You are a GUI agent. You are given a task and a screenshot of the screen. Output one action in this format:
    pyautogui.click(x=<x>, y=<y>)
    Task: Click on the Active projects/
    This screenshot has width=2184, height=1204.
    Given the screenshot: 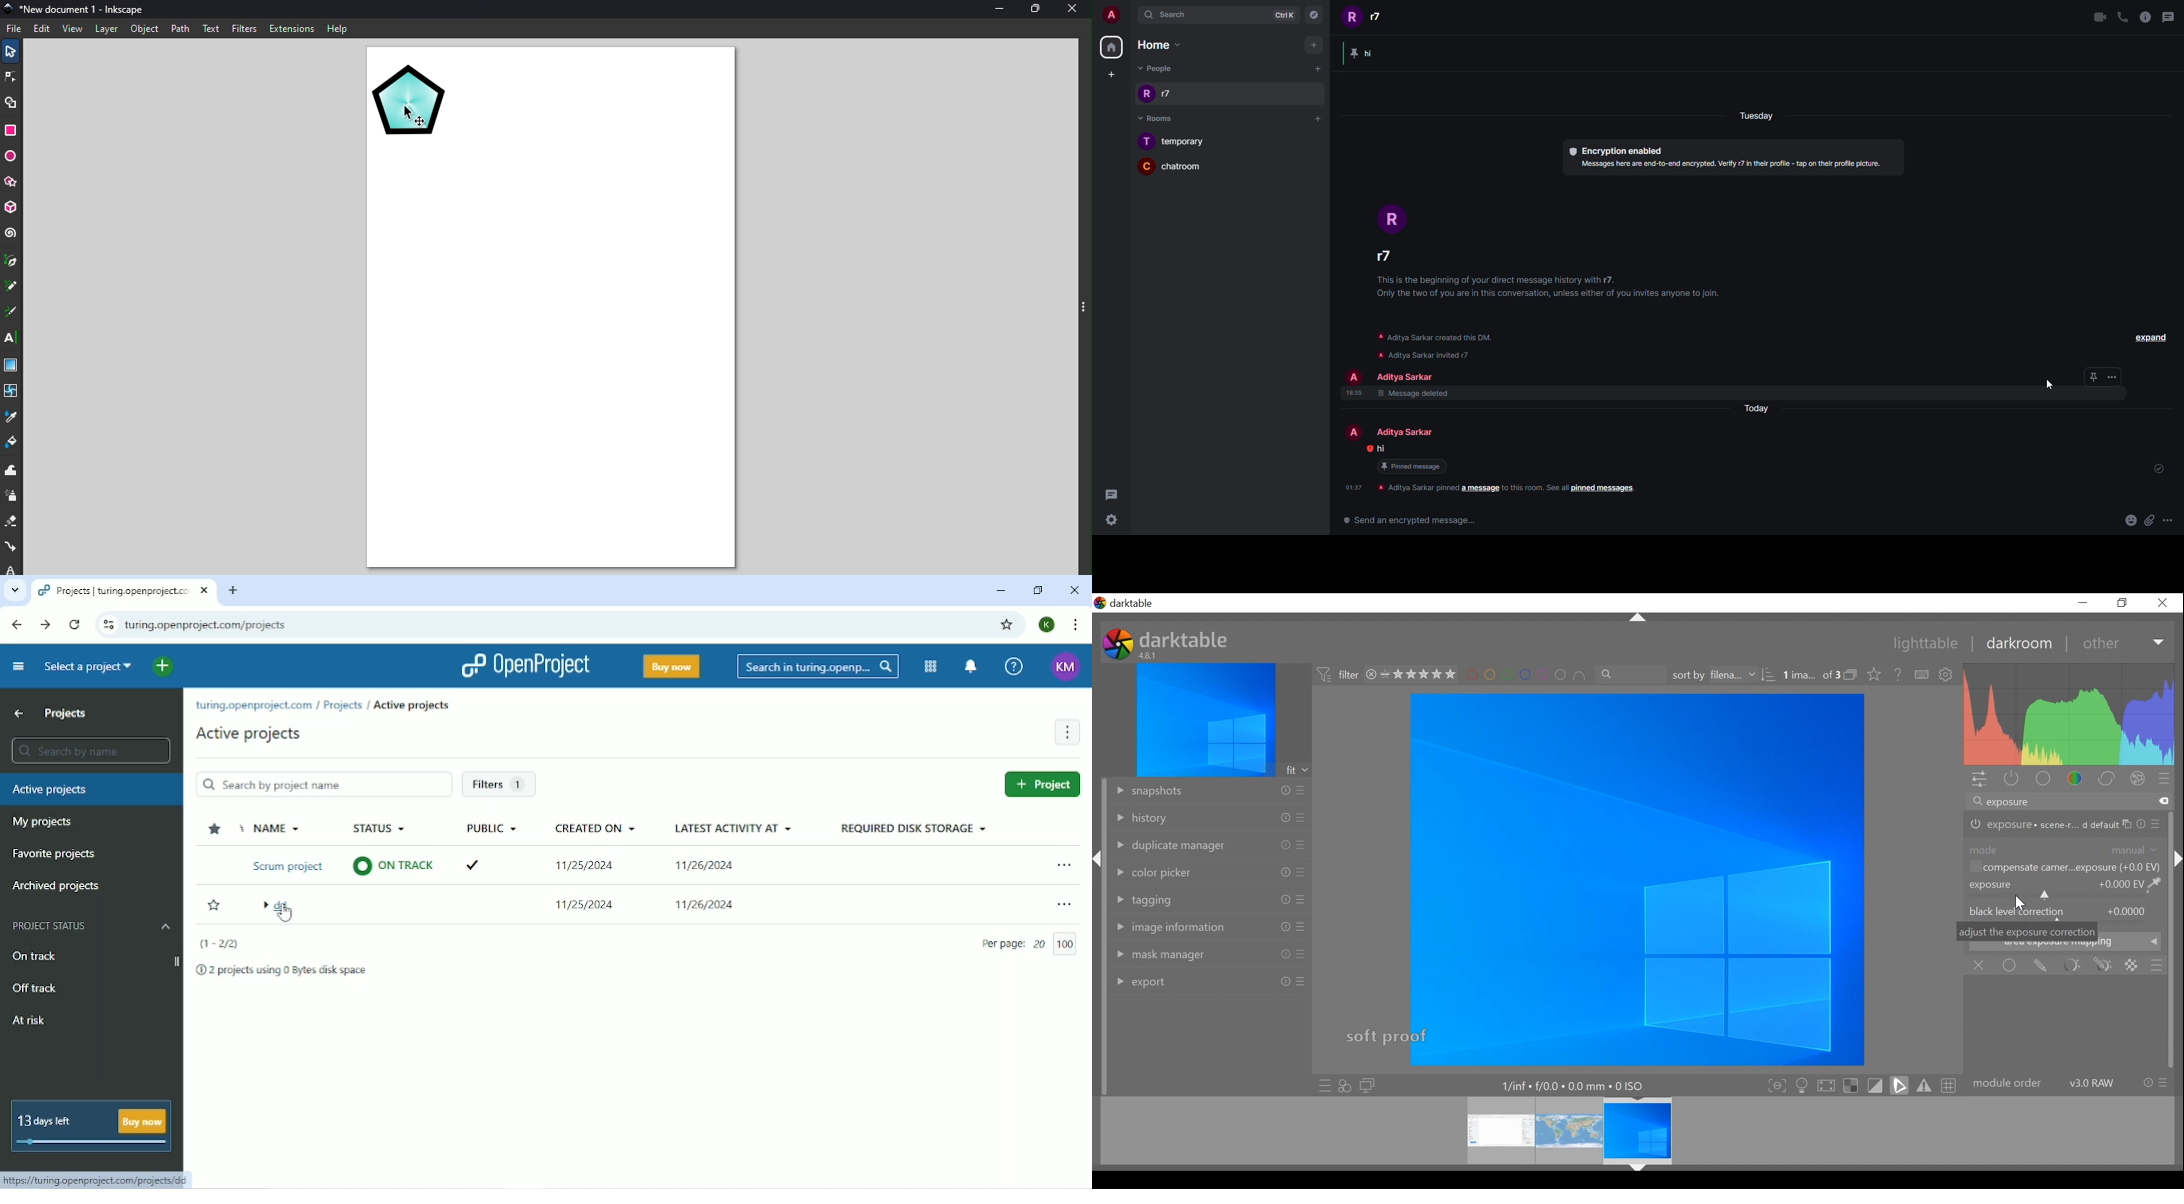 What is the action you would take?
    pyautogui.click(x=250, y=734)
    